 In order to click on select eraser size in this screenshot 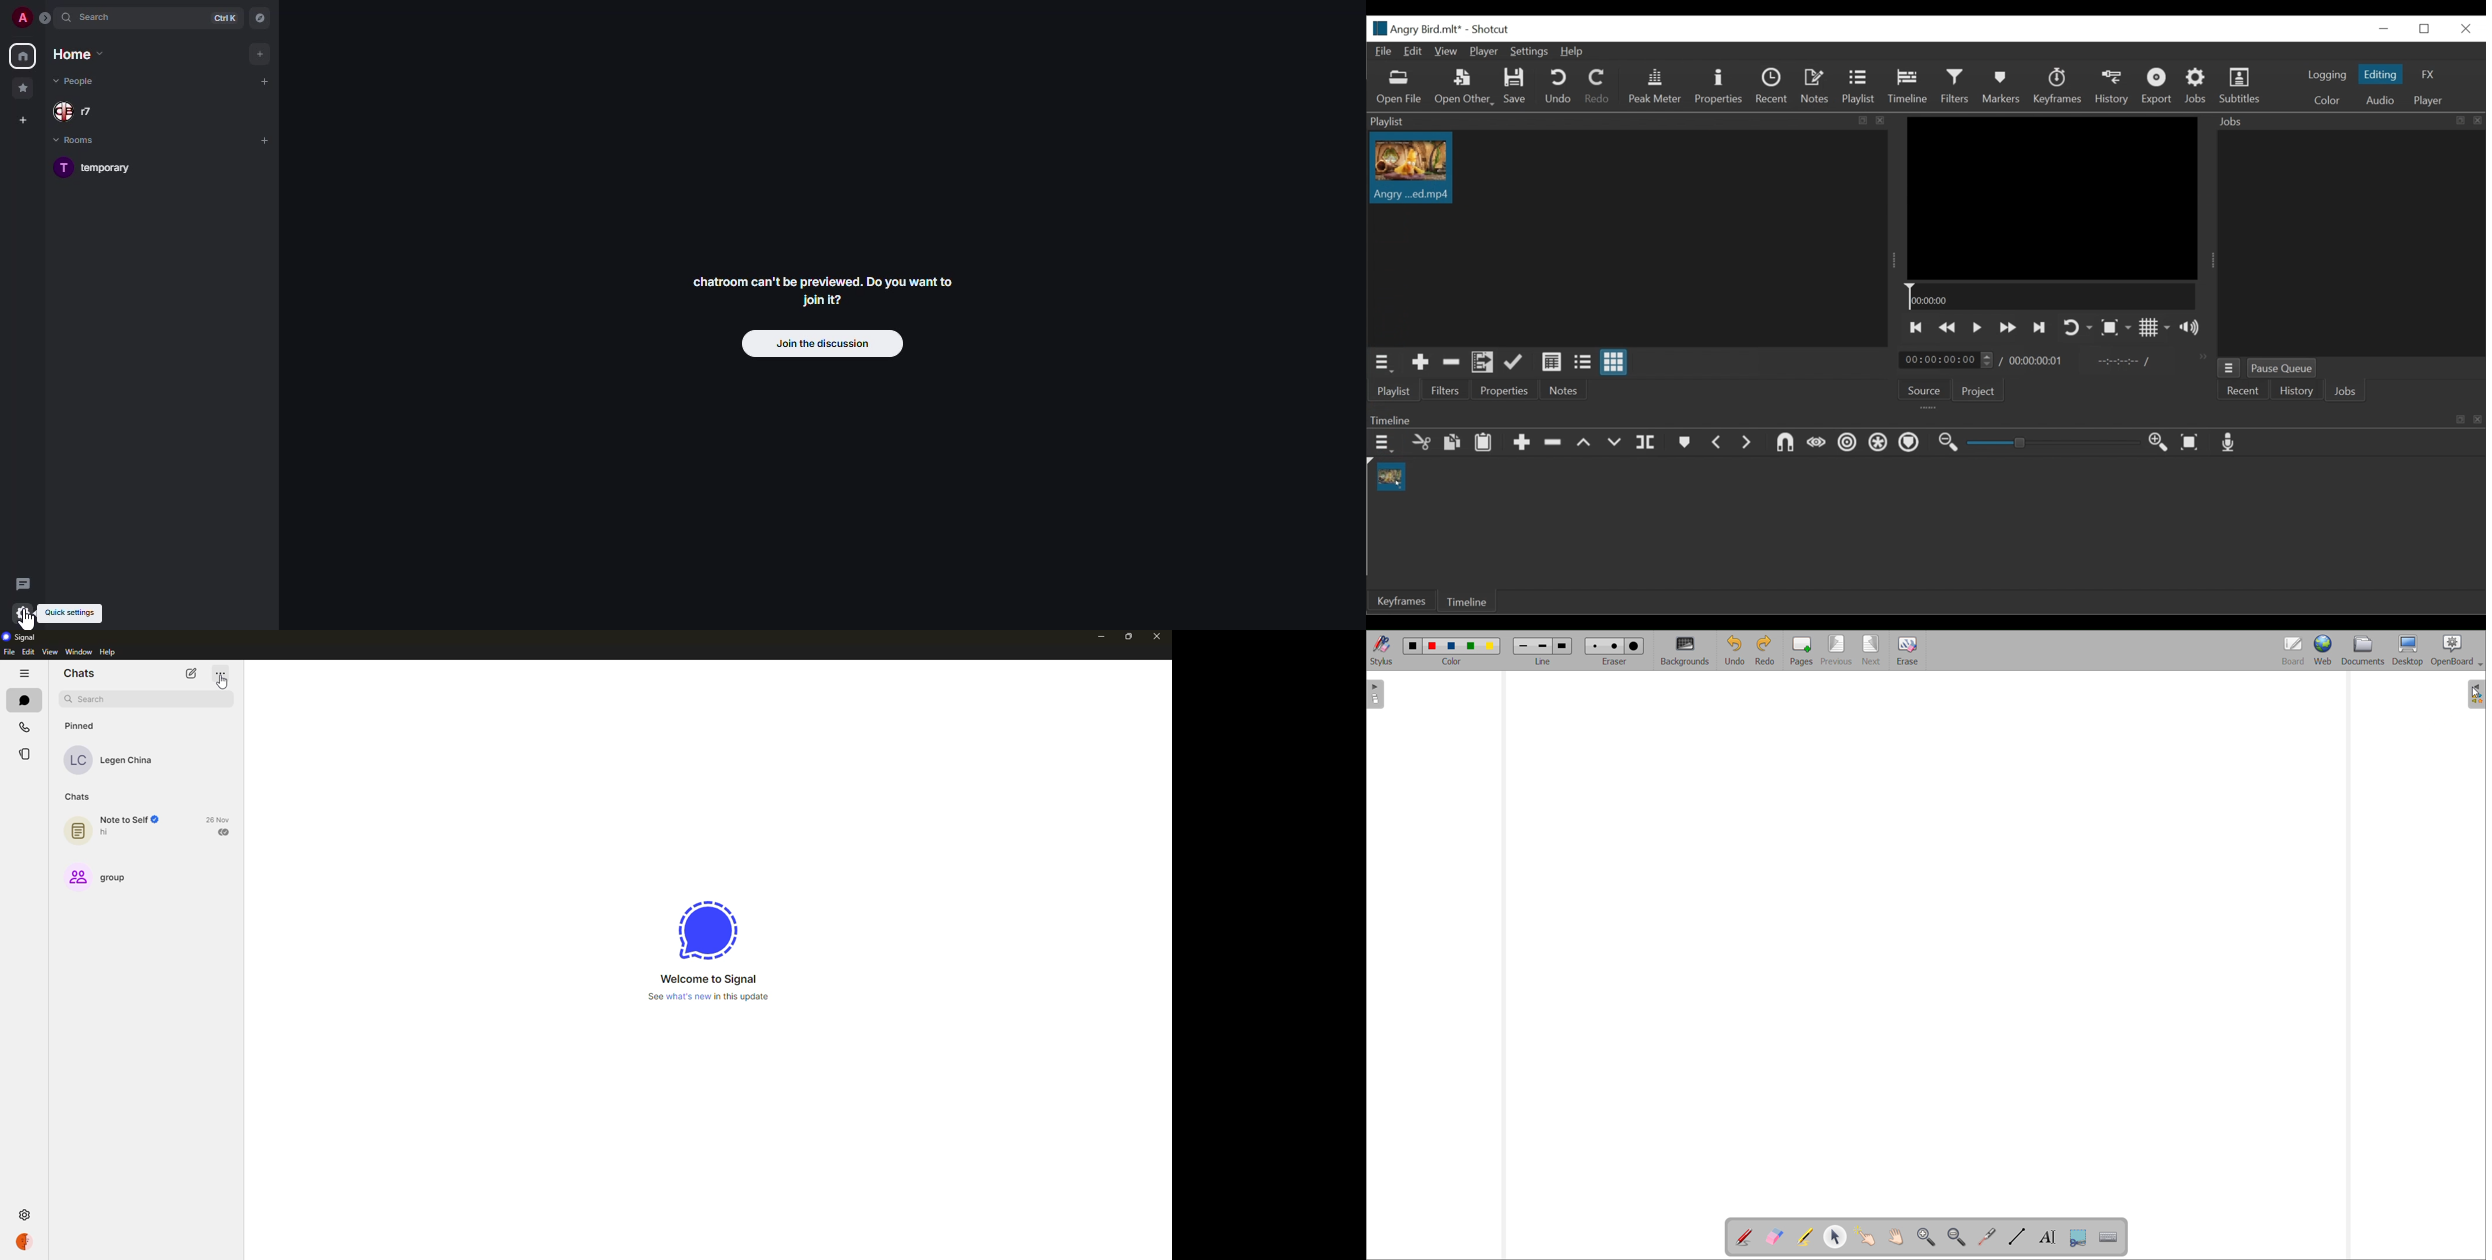, I will do `click(1615, 650)`.